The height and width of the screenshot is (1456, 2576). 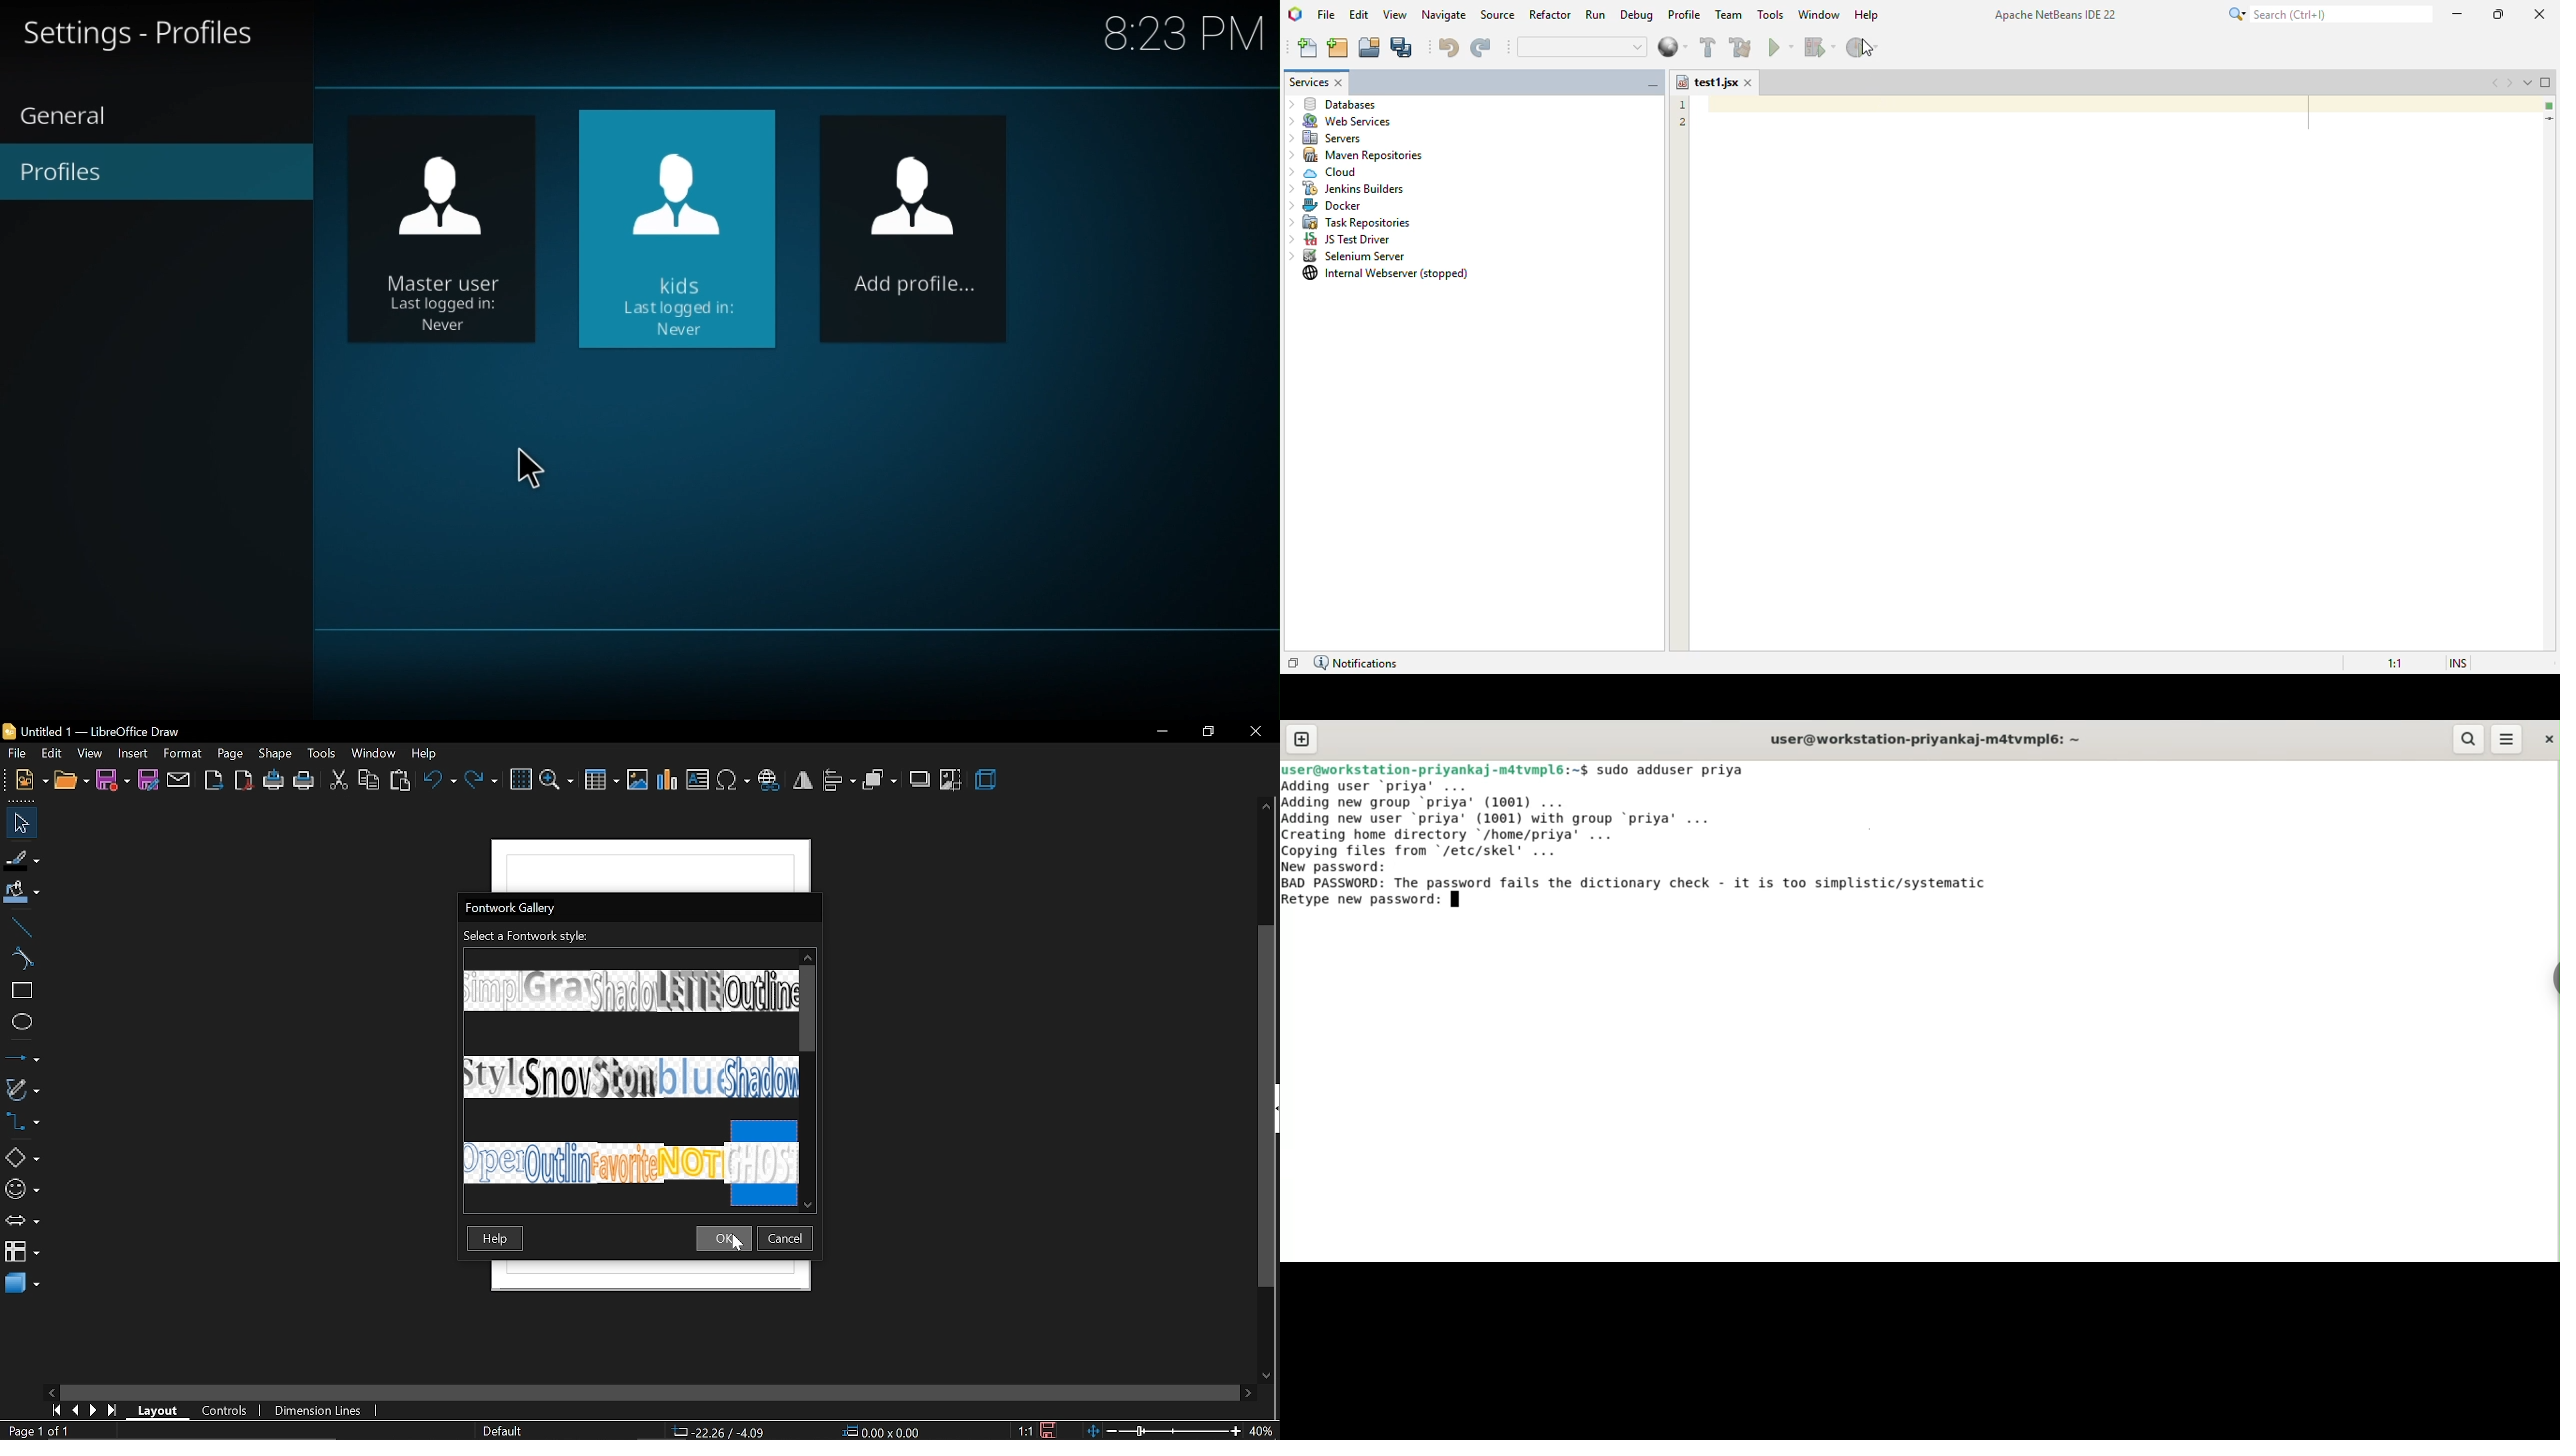 I want to click on user@workstation-priyankaj-m4tvmpl6:~, so click(x=1923, y=739).